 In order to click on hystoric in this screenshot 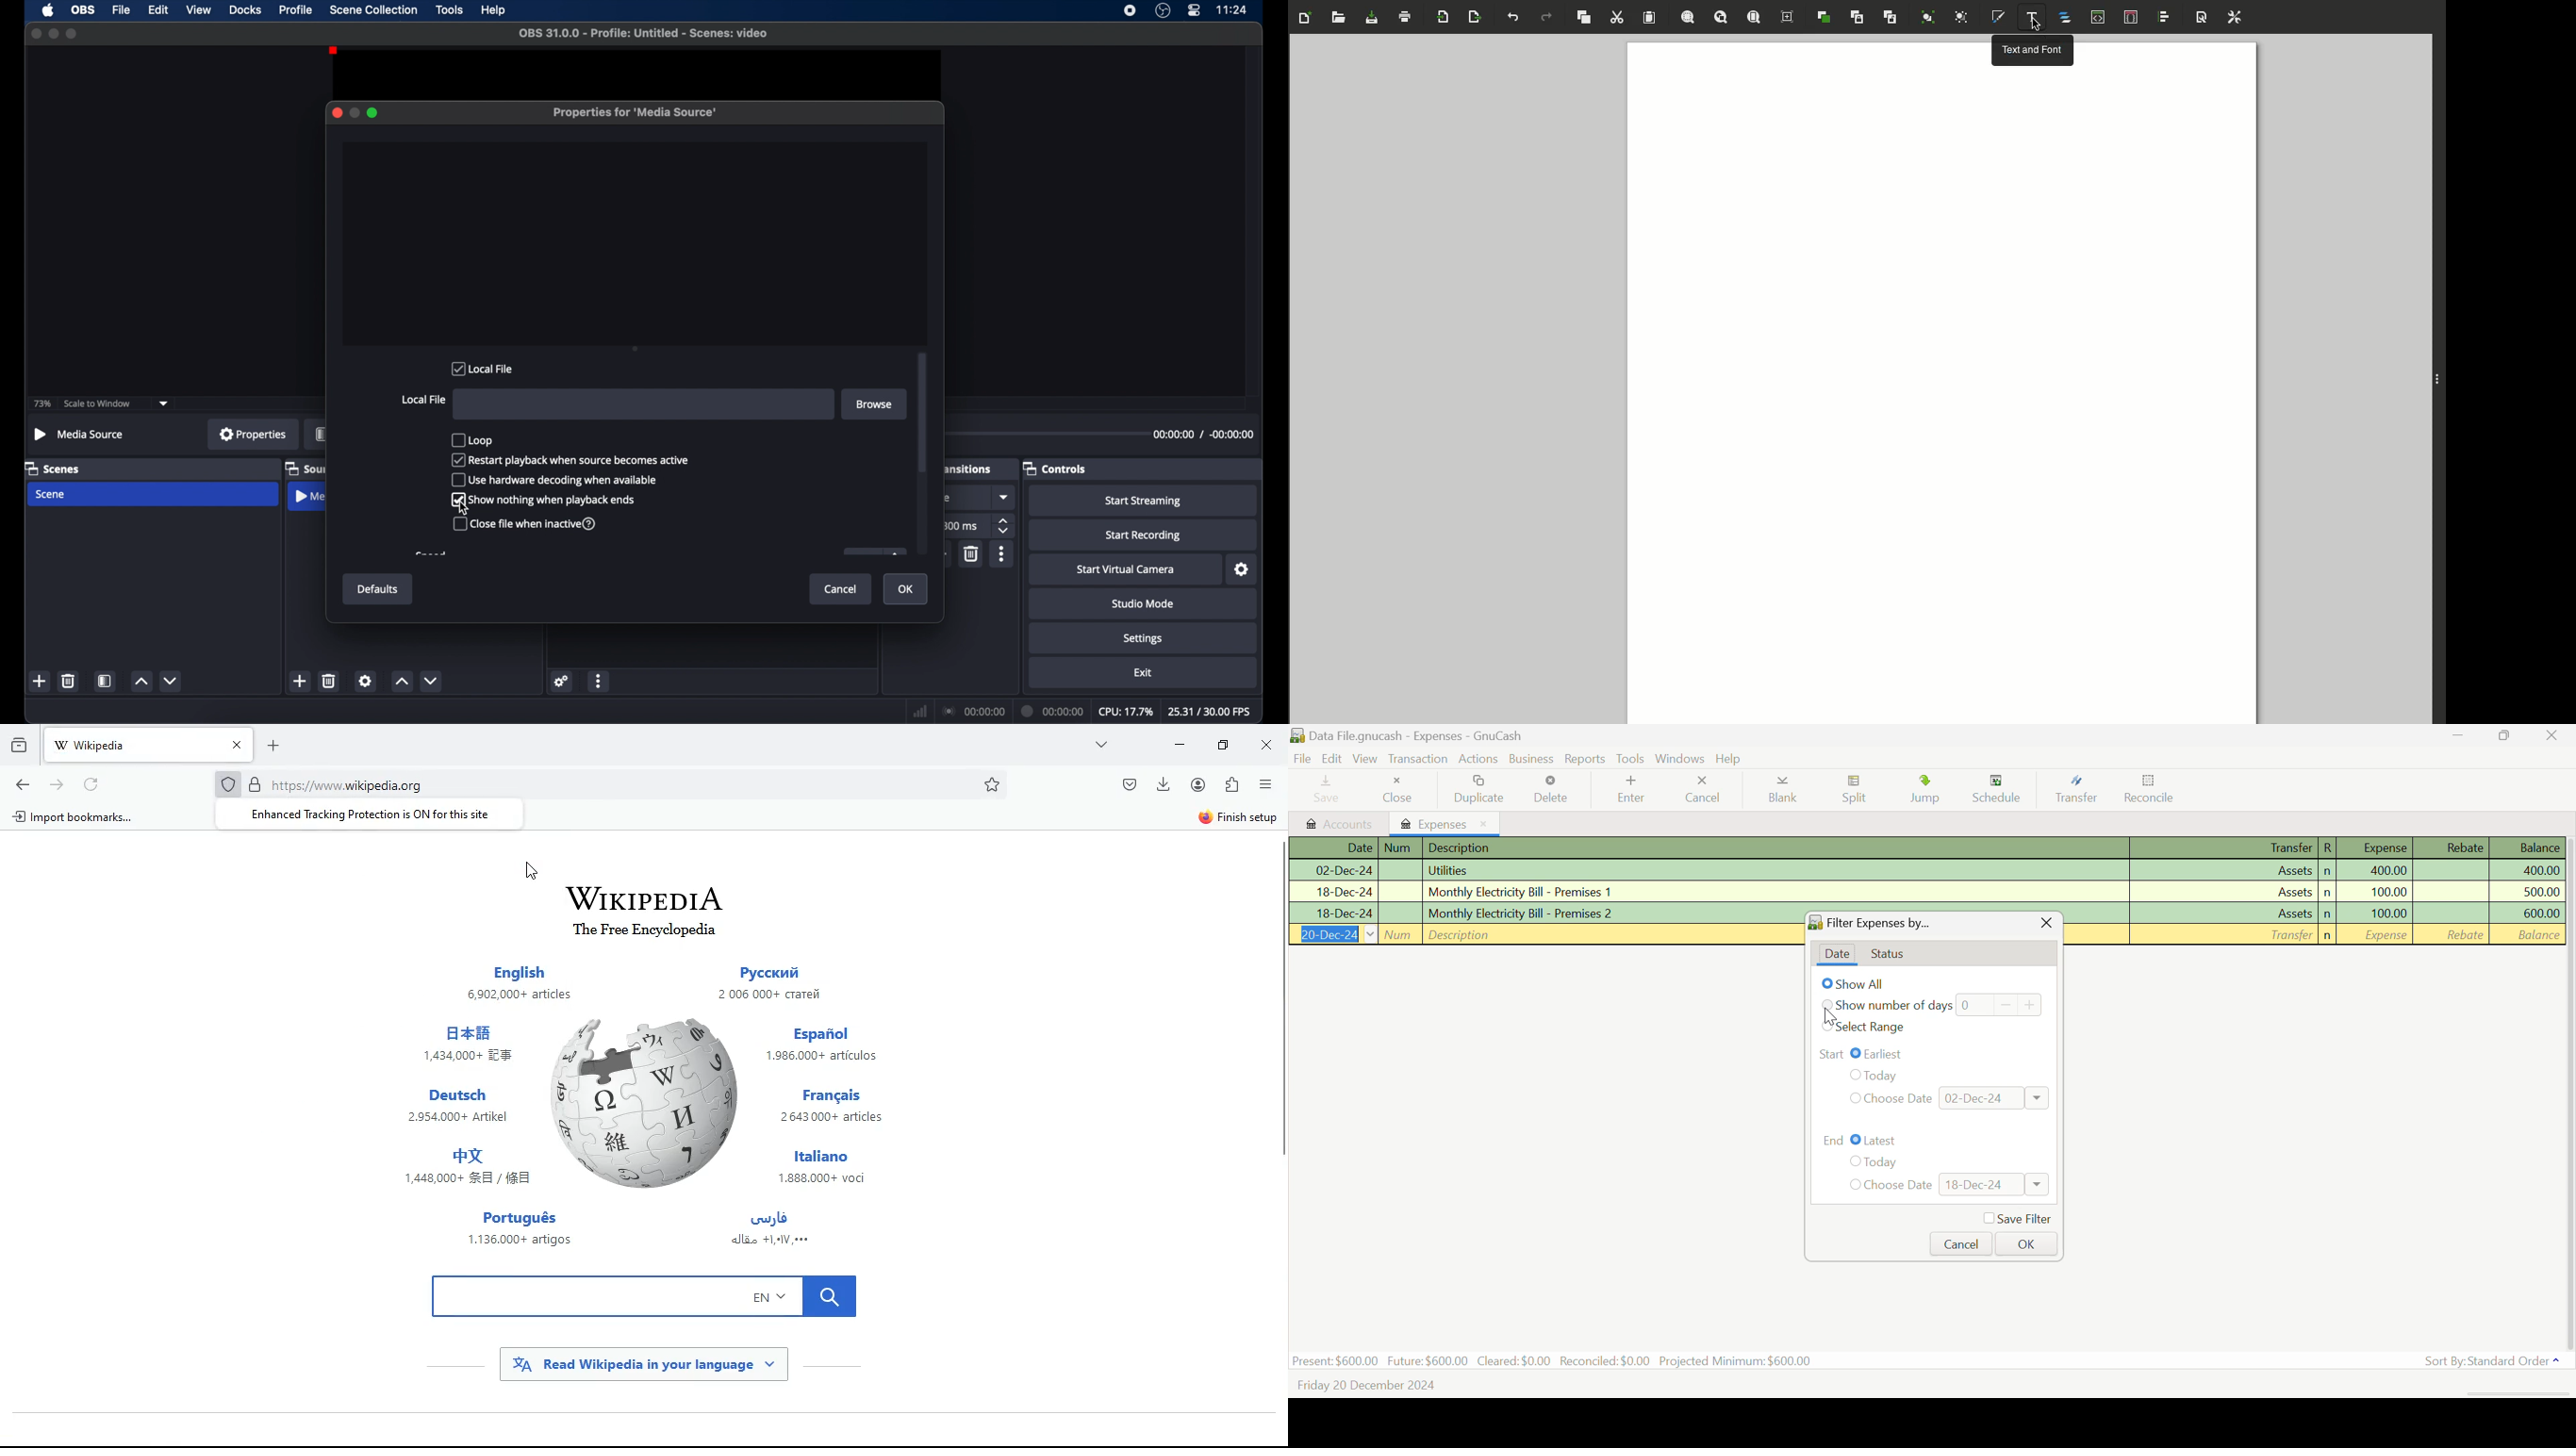, I will do `click(21, 743)`.